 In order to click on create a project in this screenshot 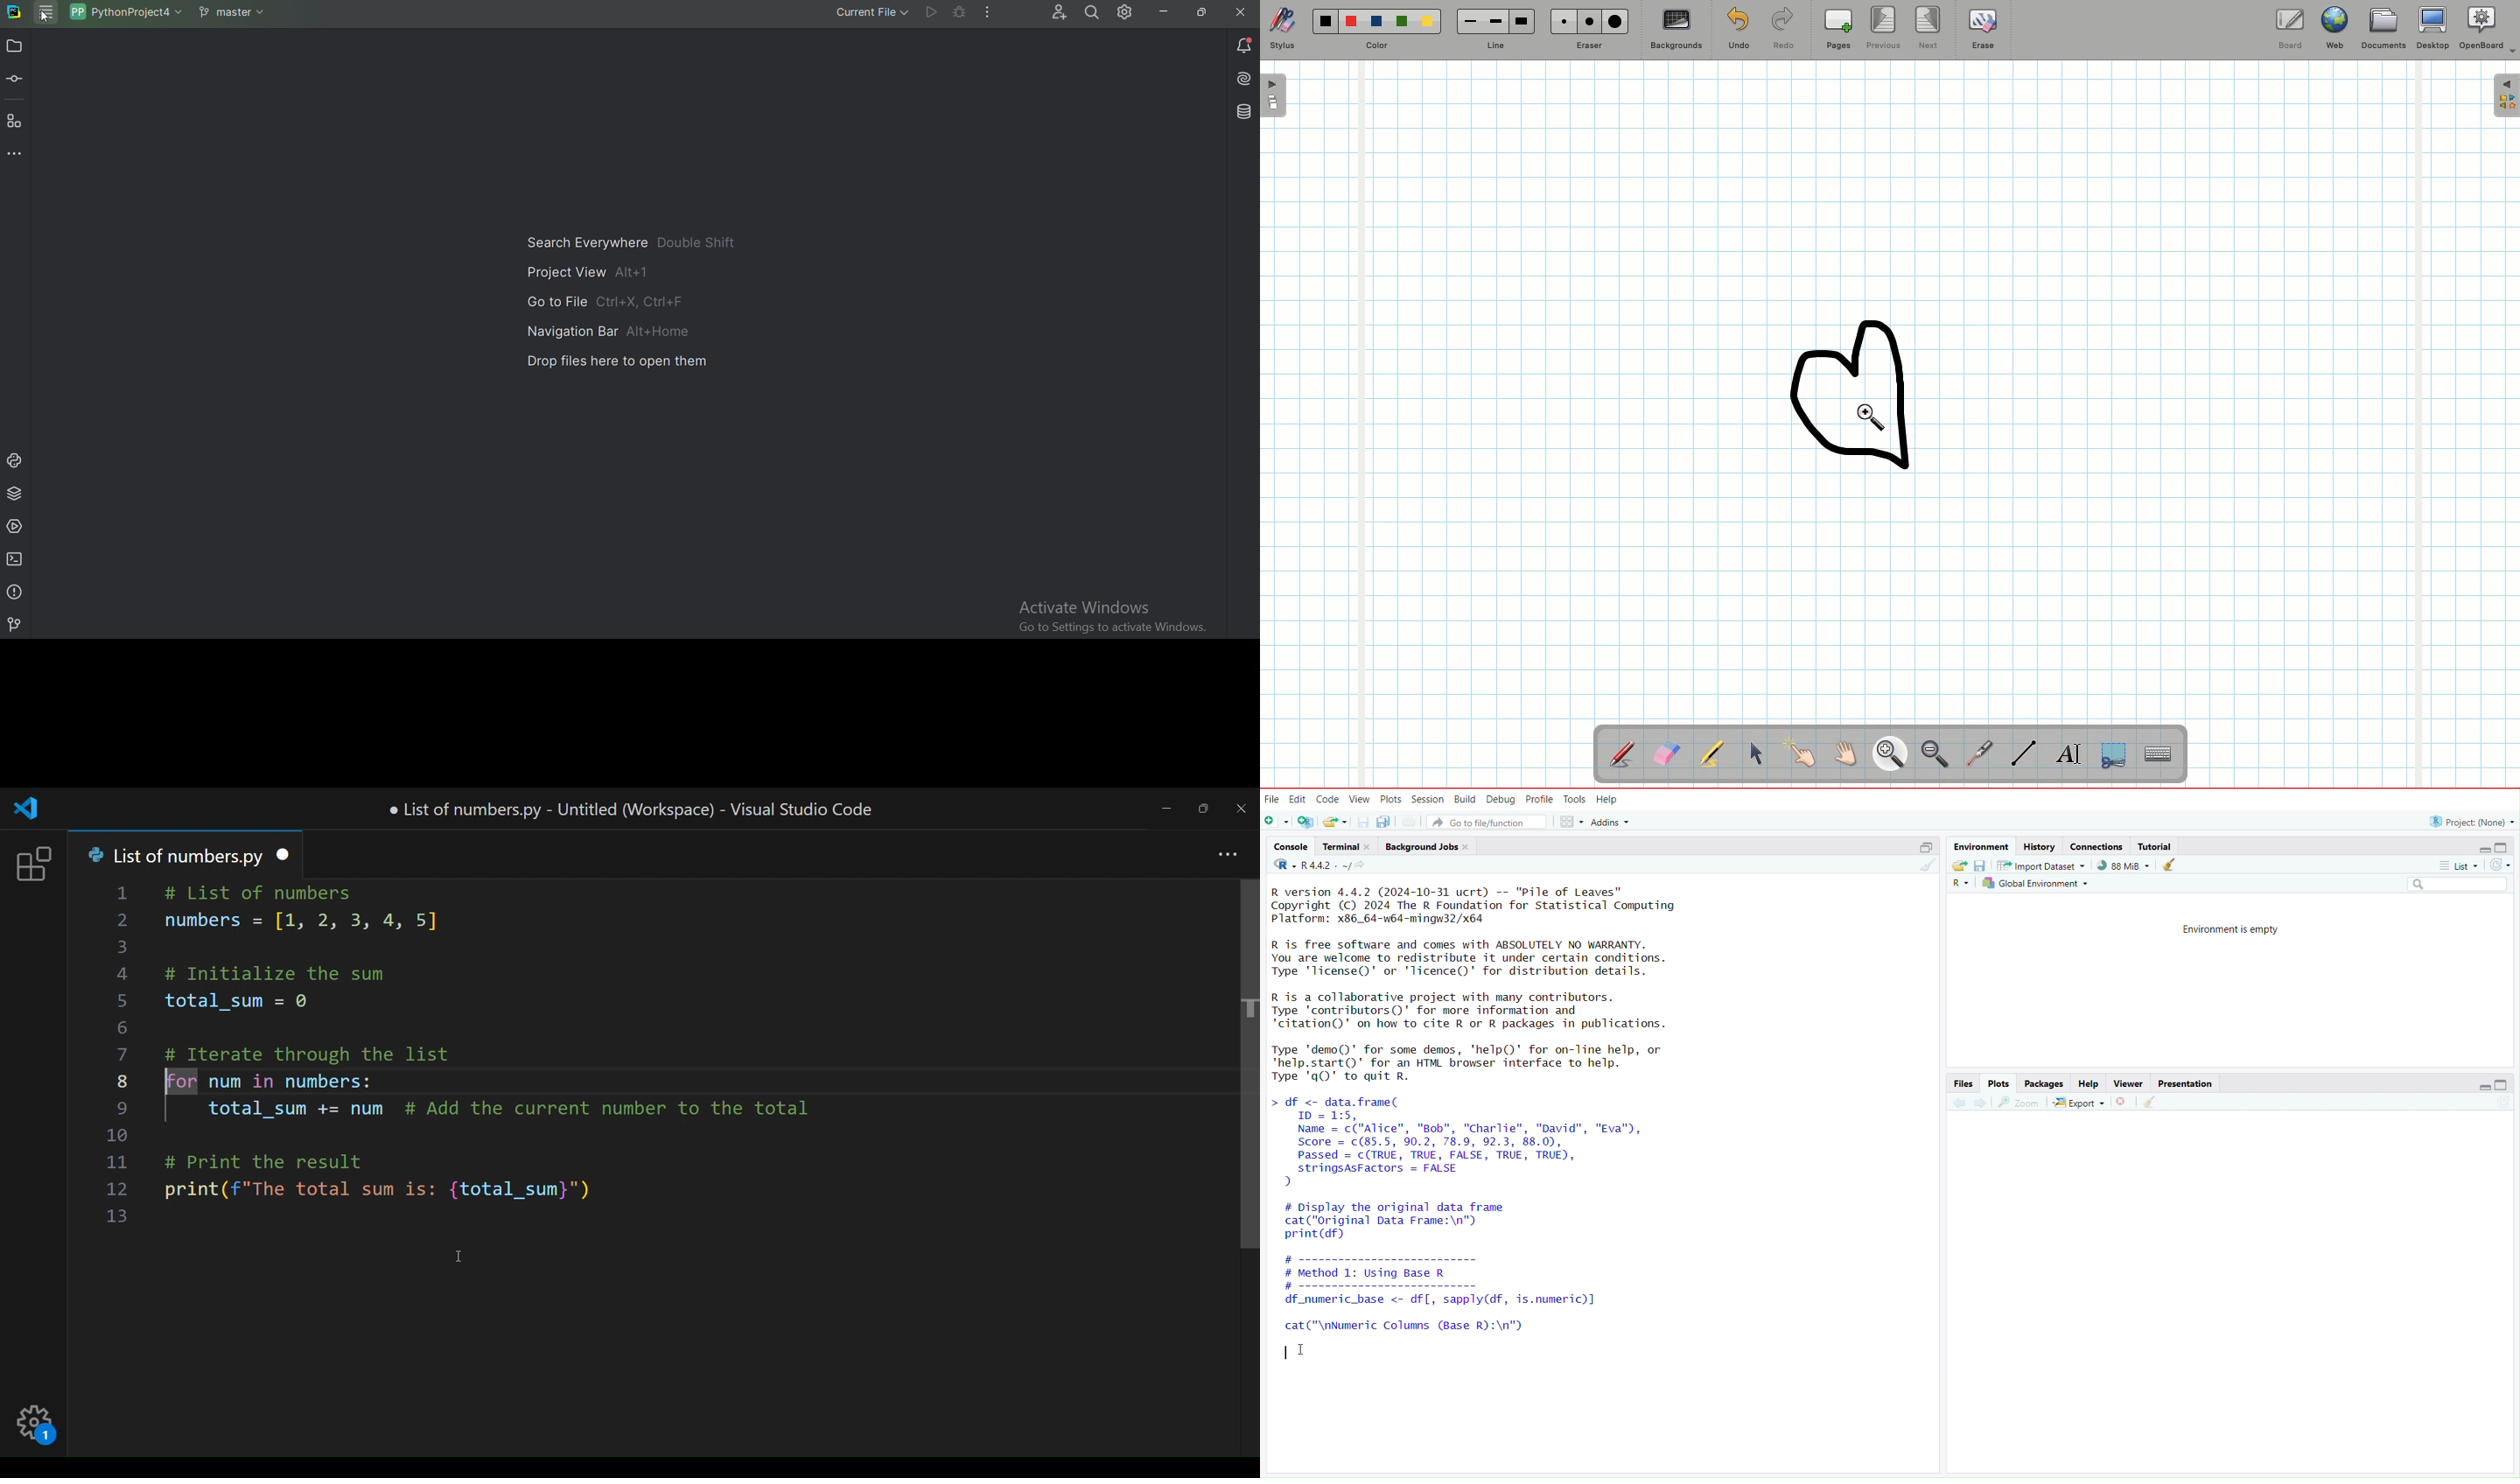, I will do `click(1306, 820)`.